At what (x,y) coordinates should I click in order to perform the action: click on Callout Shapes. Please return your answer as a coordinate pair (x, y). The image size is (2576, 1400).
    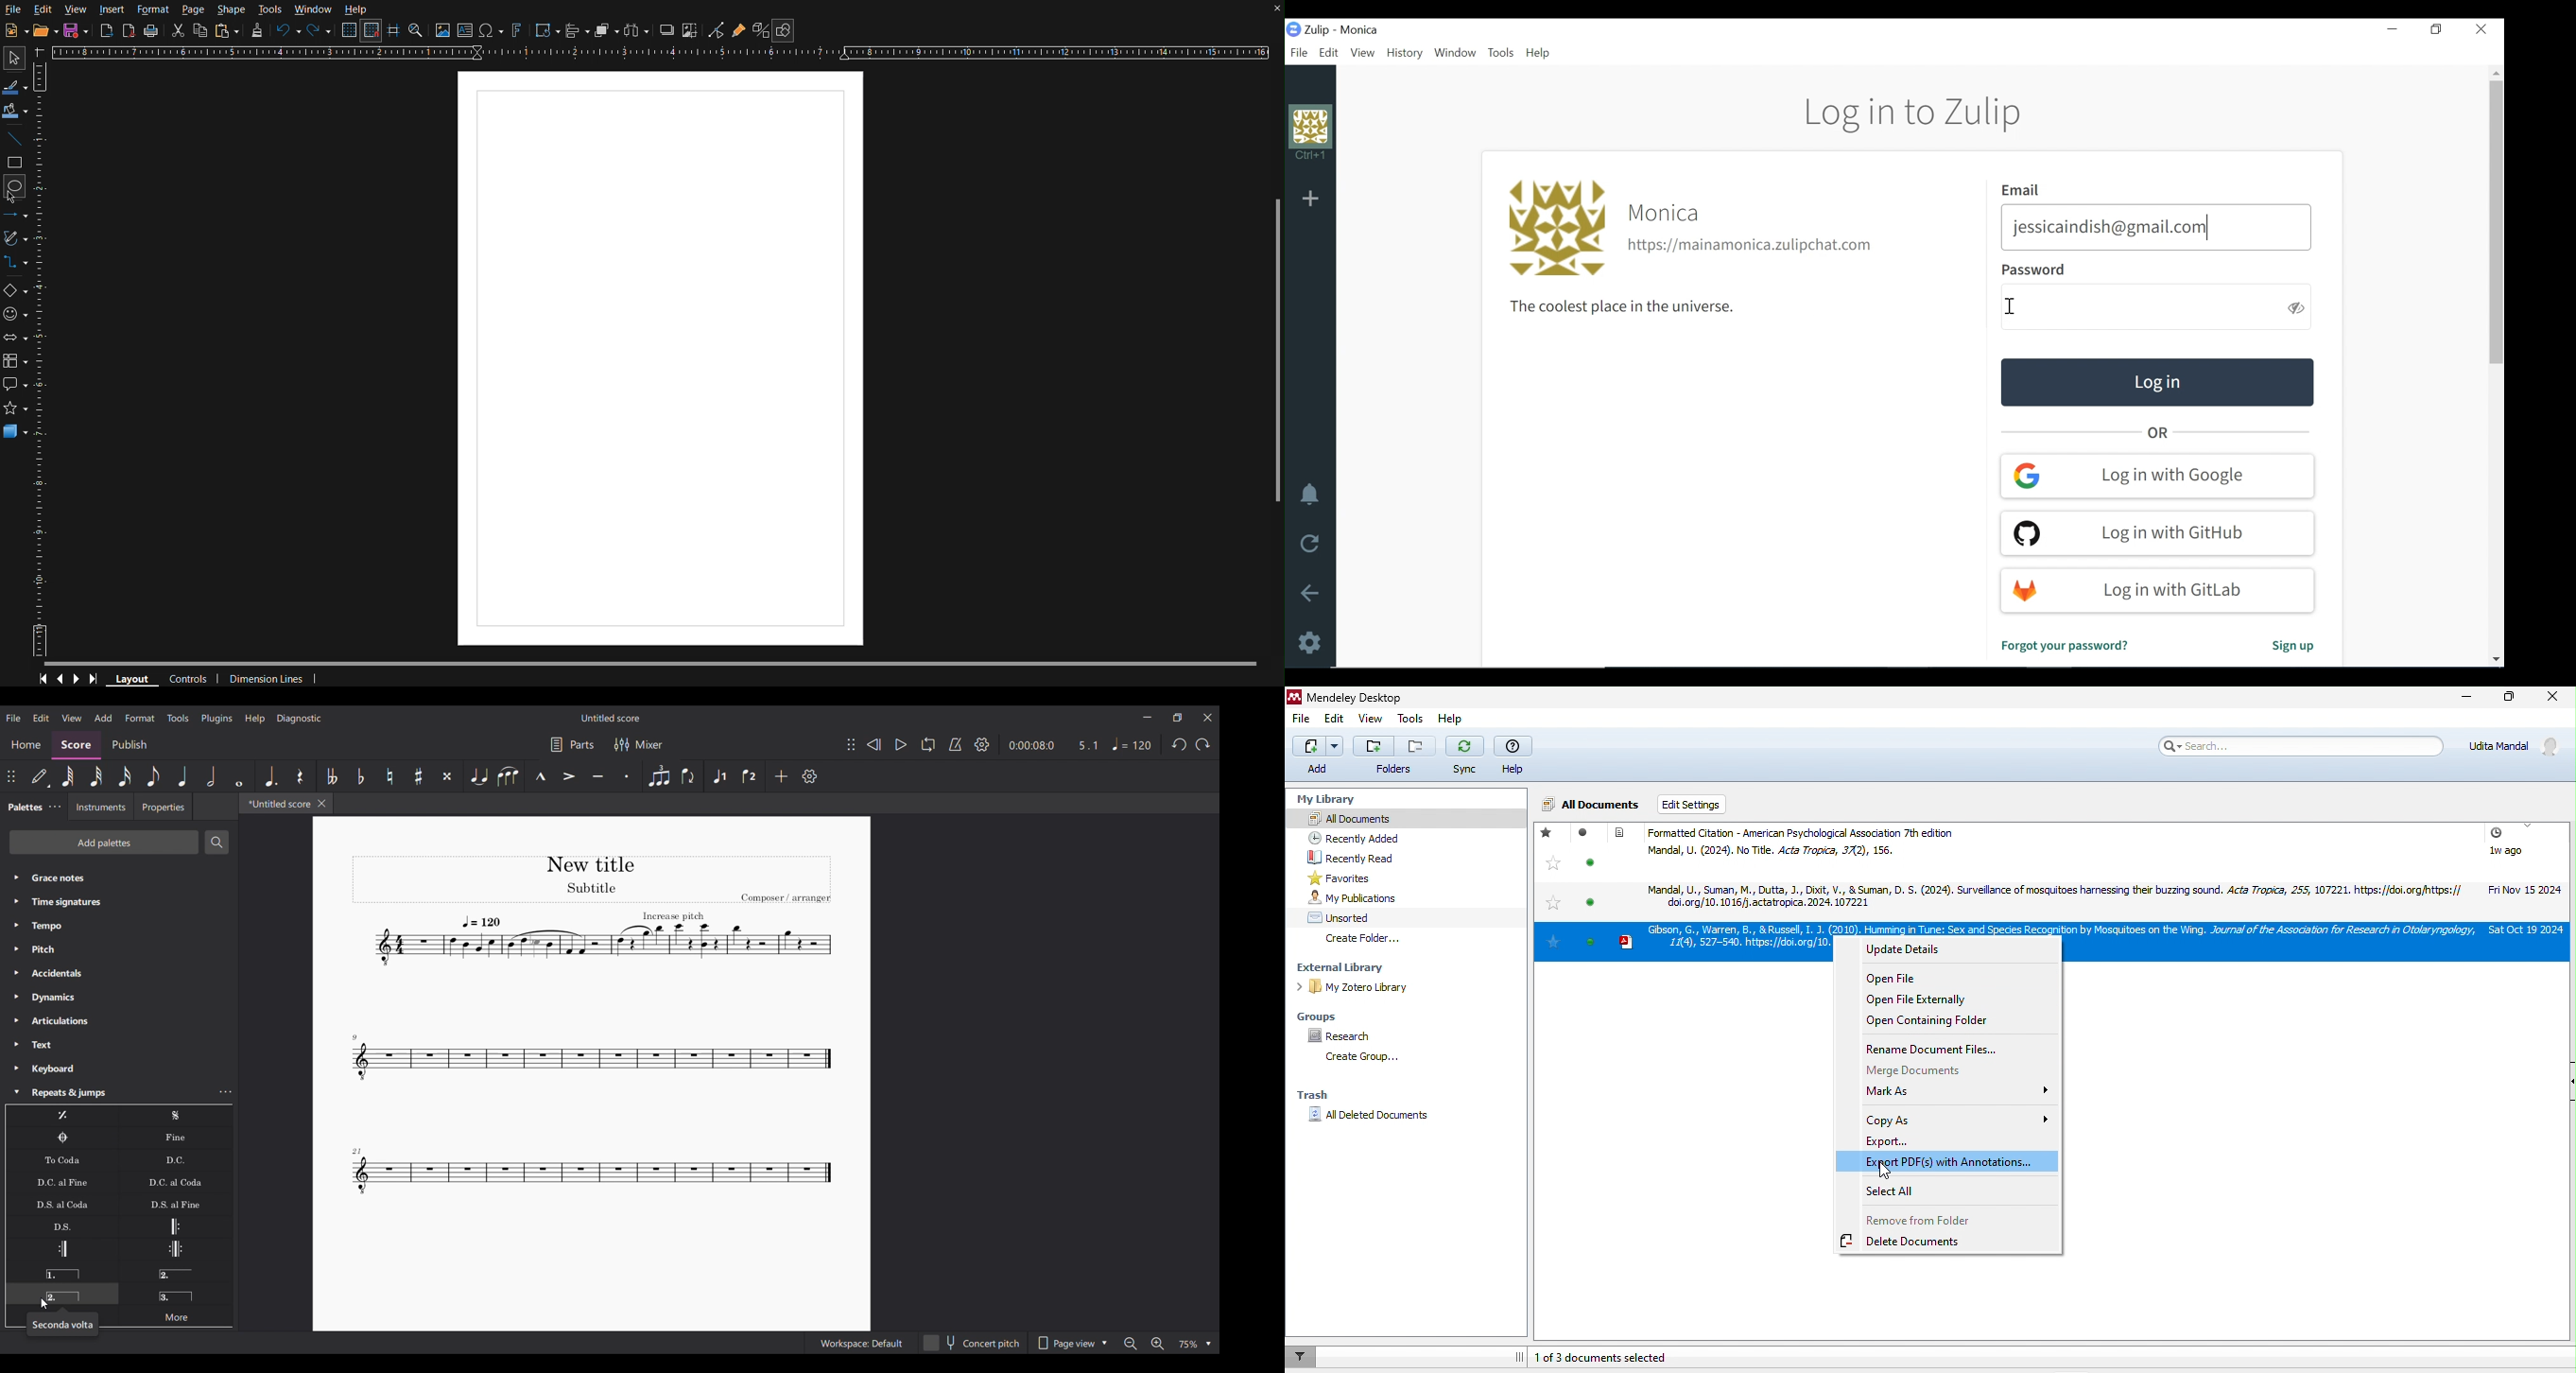
    Looking at the image, I should click on (15, 382).